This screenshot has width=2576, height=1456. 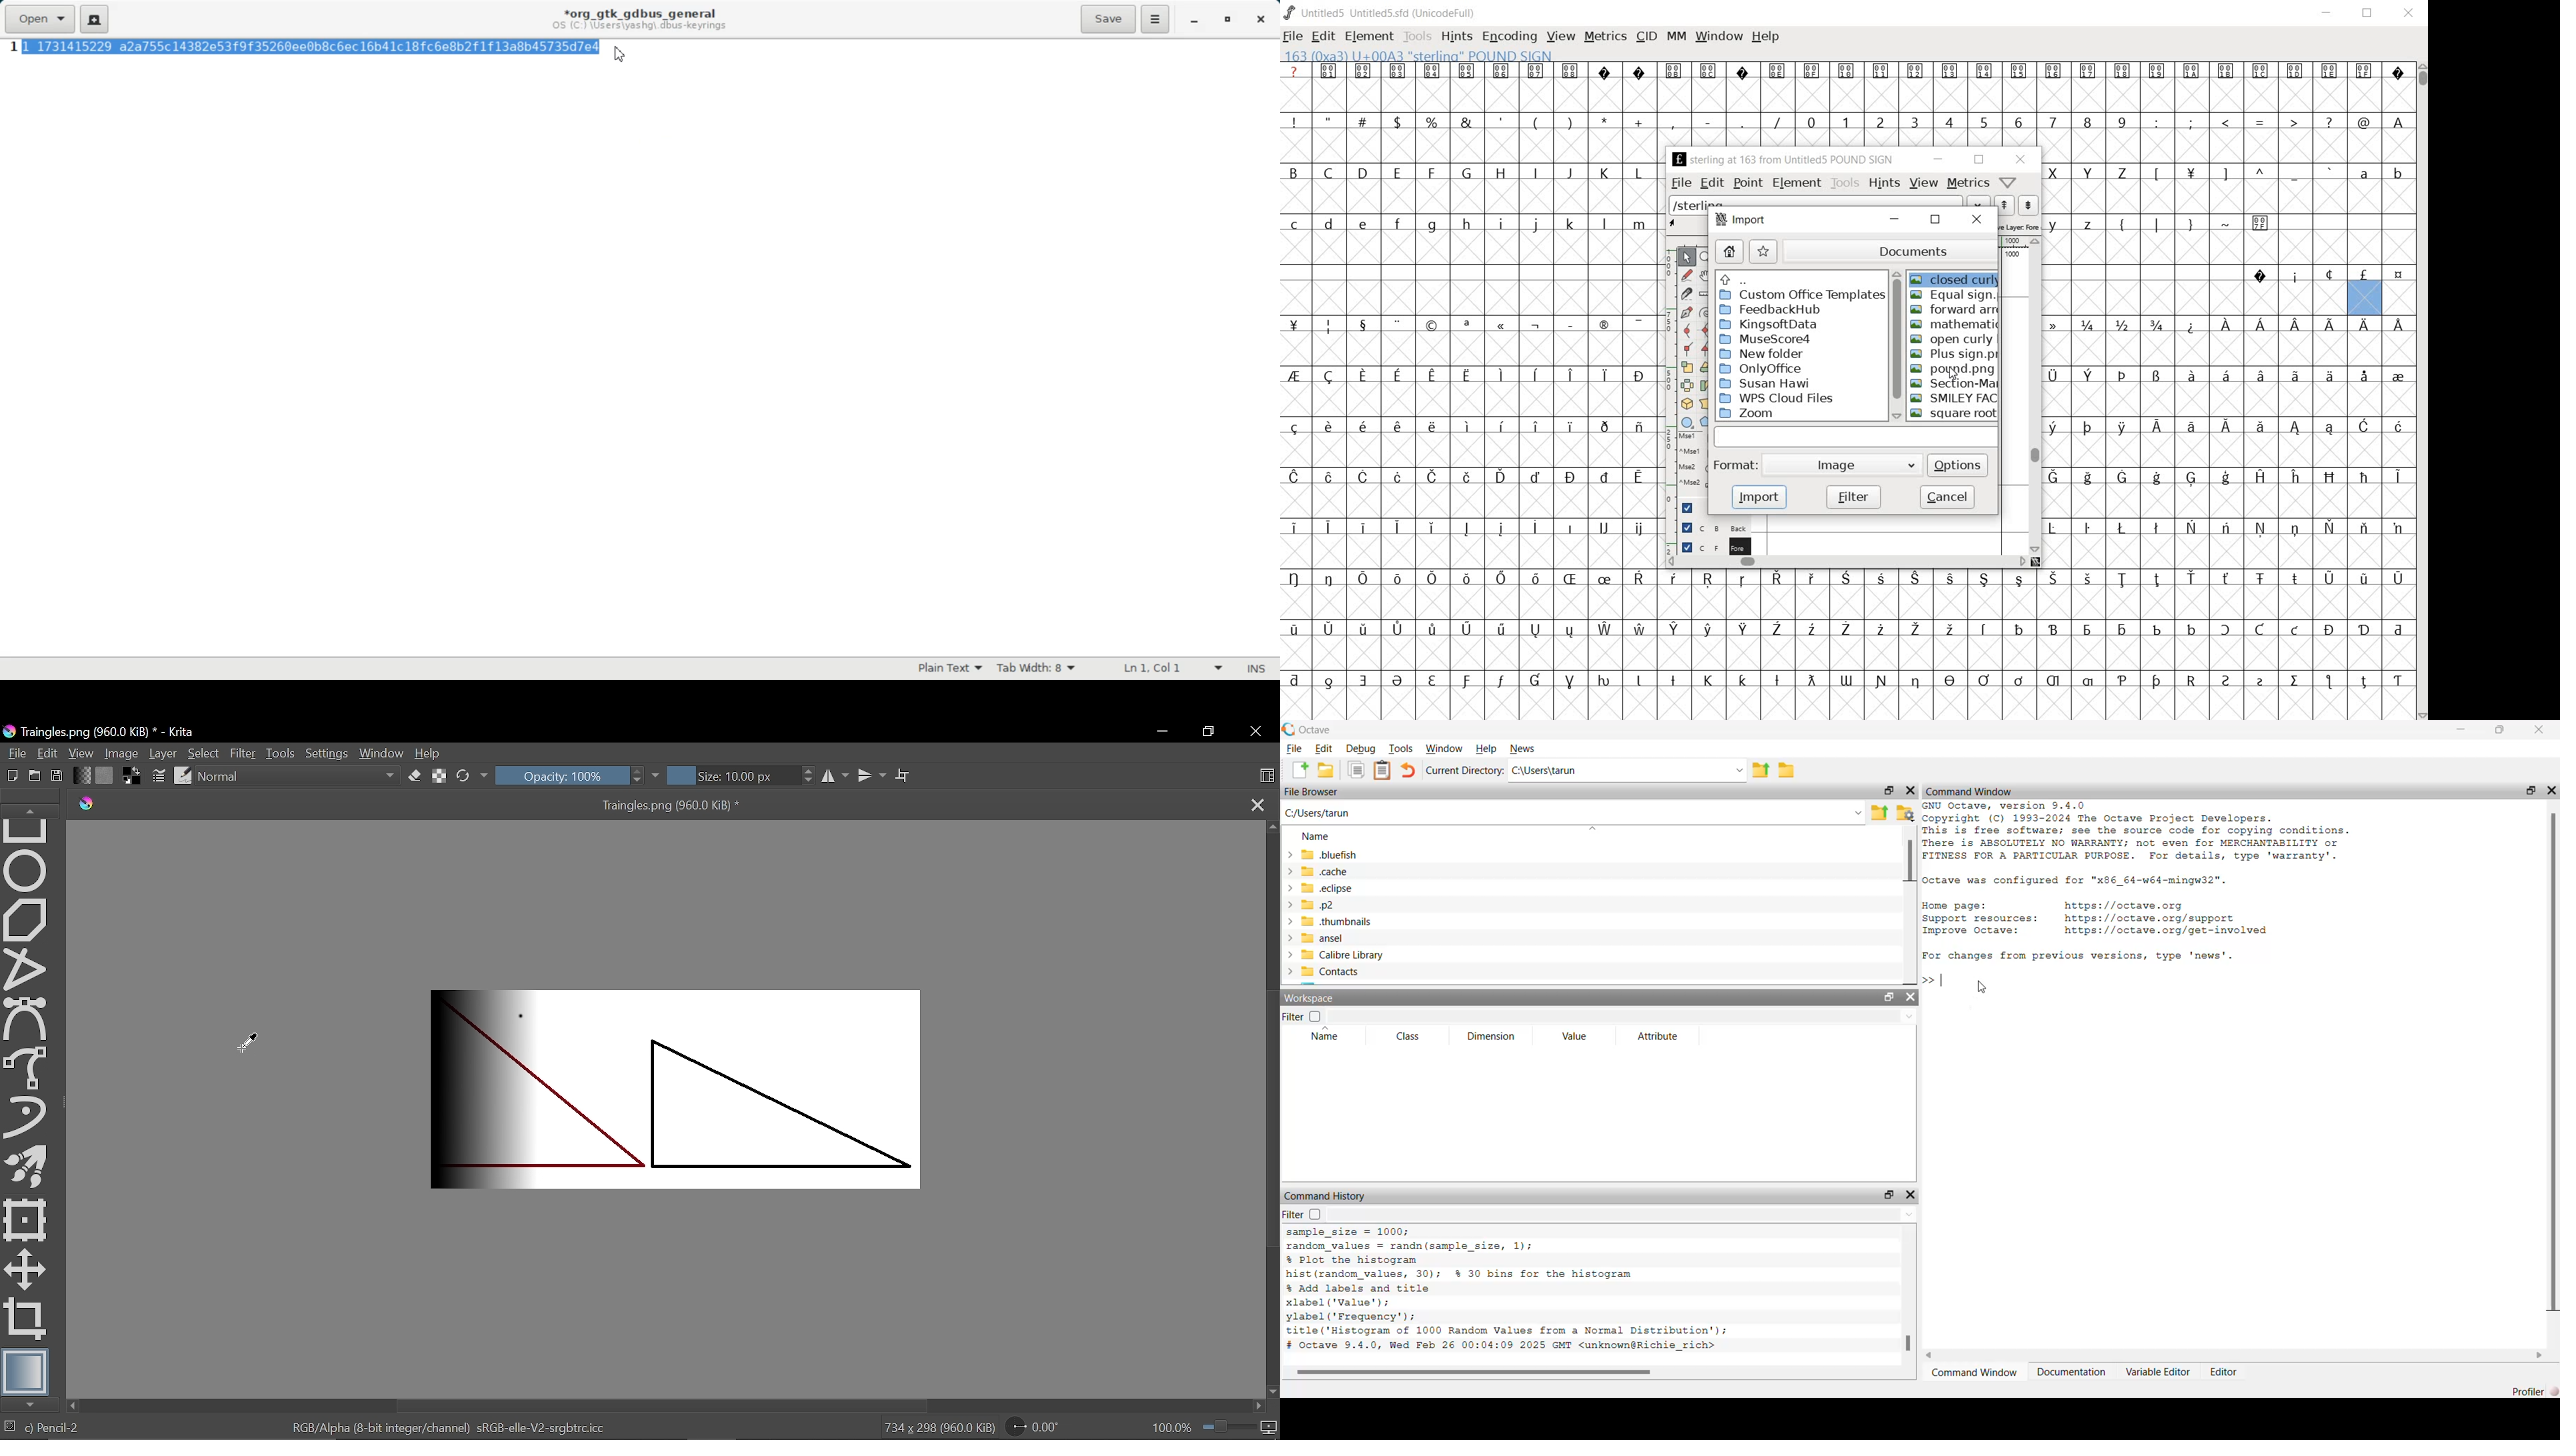 What do you see at coordinates (2087, 123) in the screenshot?
I see `8` at bounding box center [2087, 123].